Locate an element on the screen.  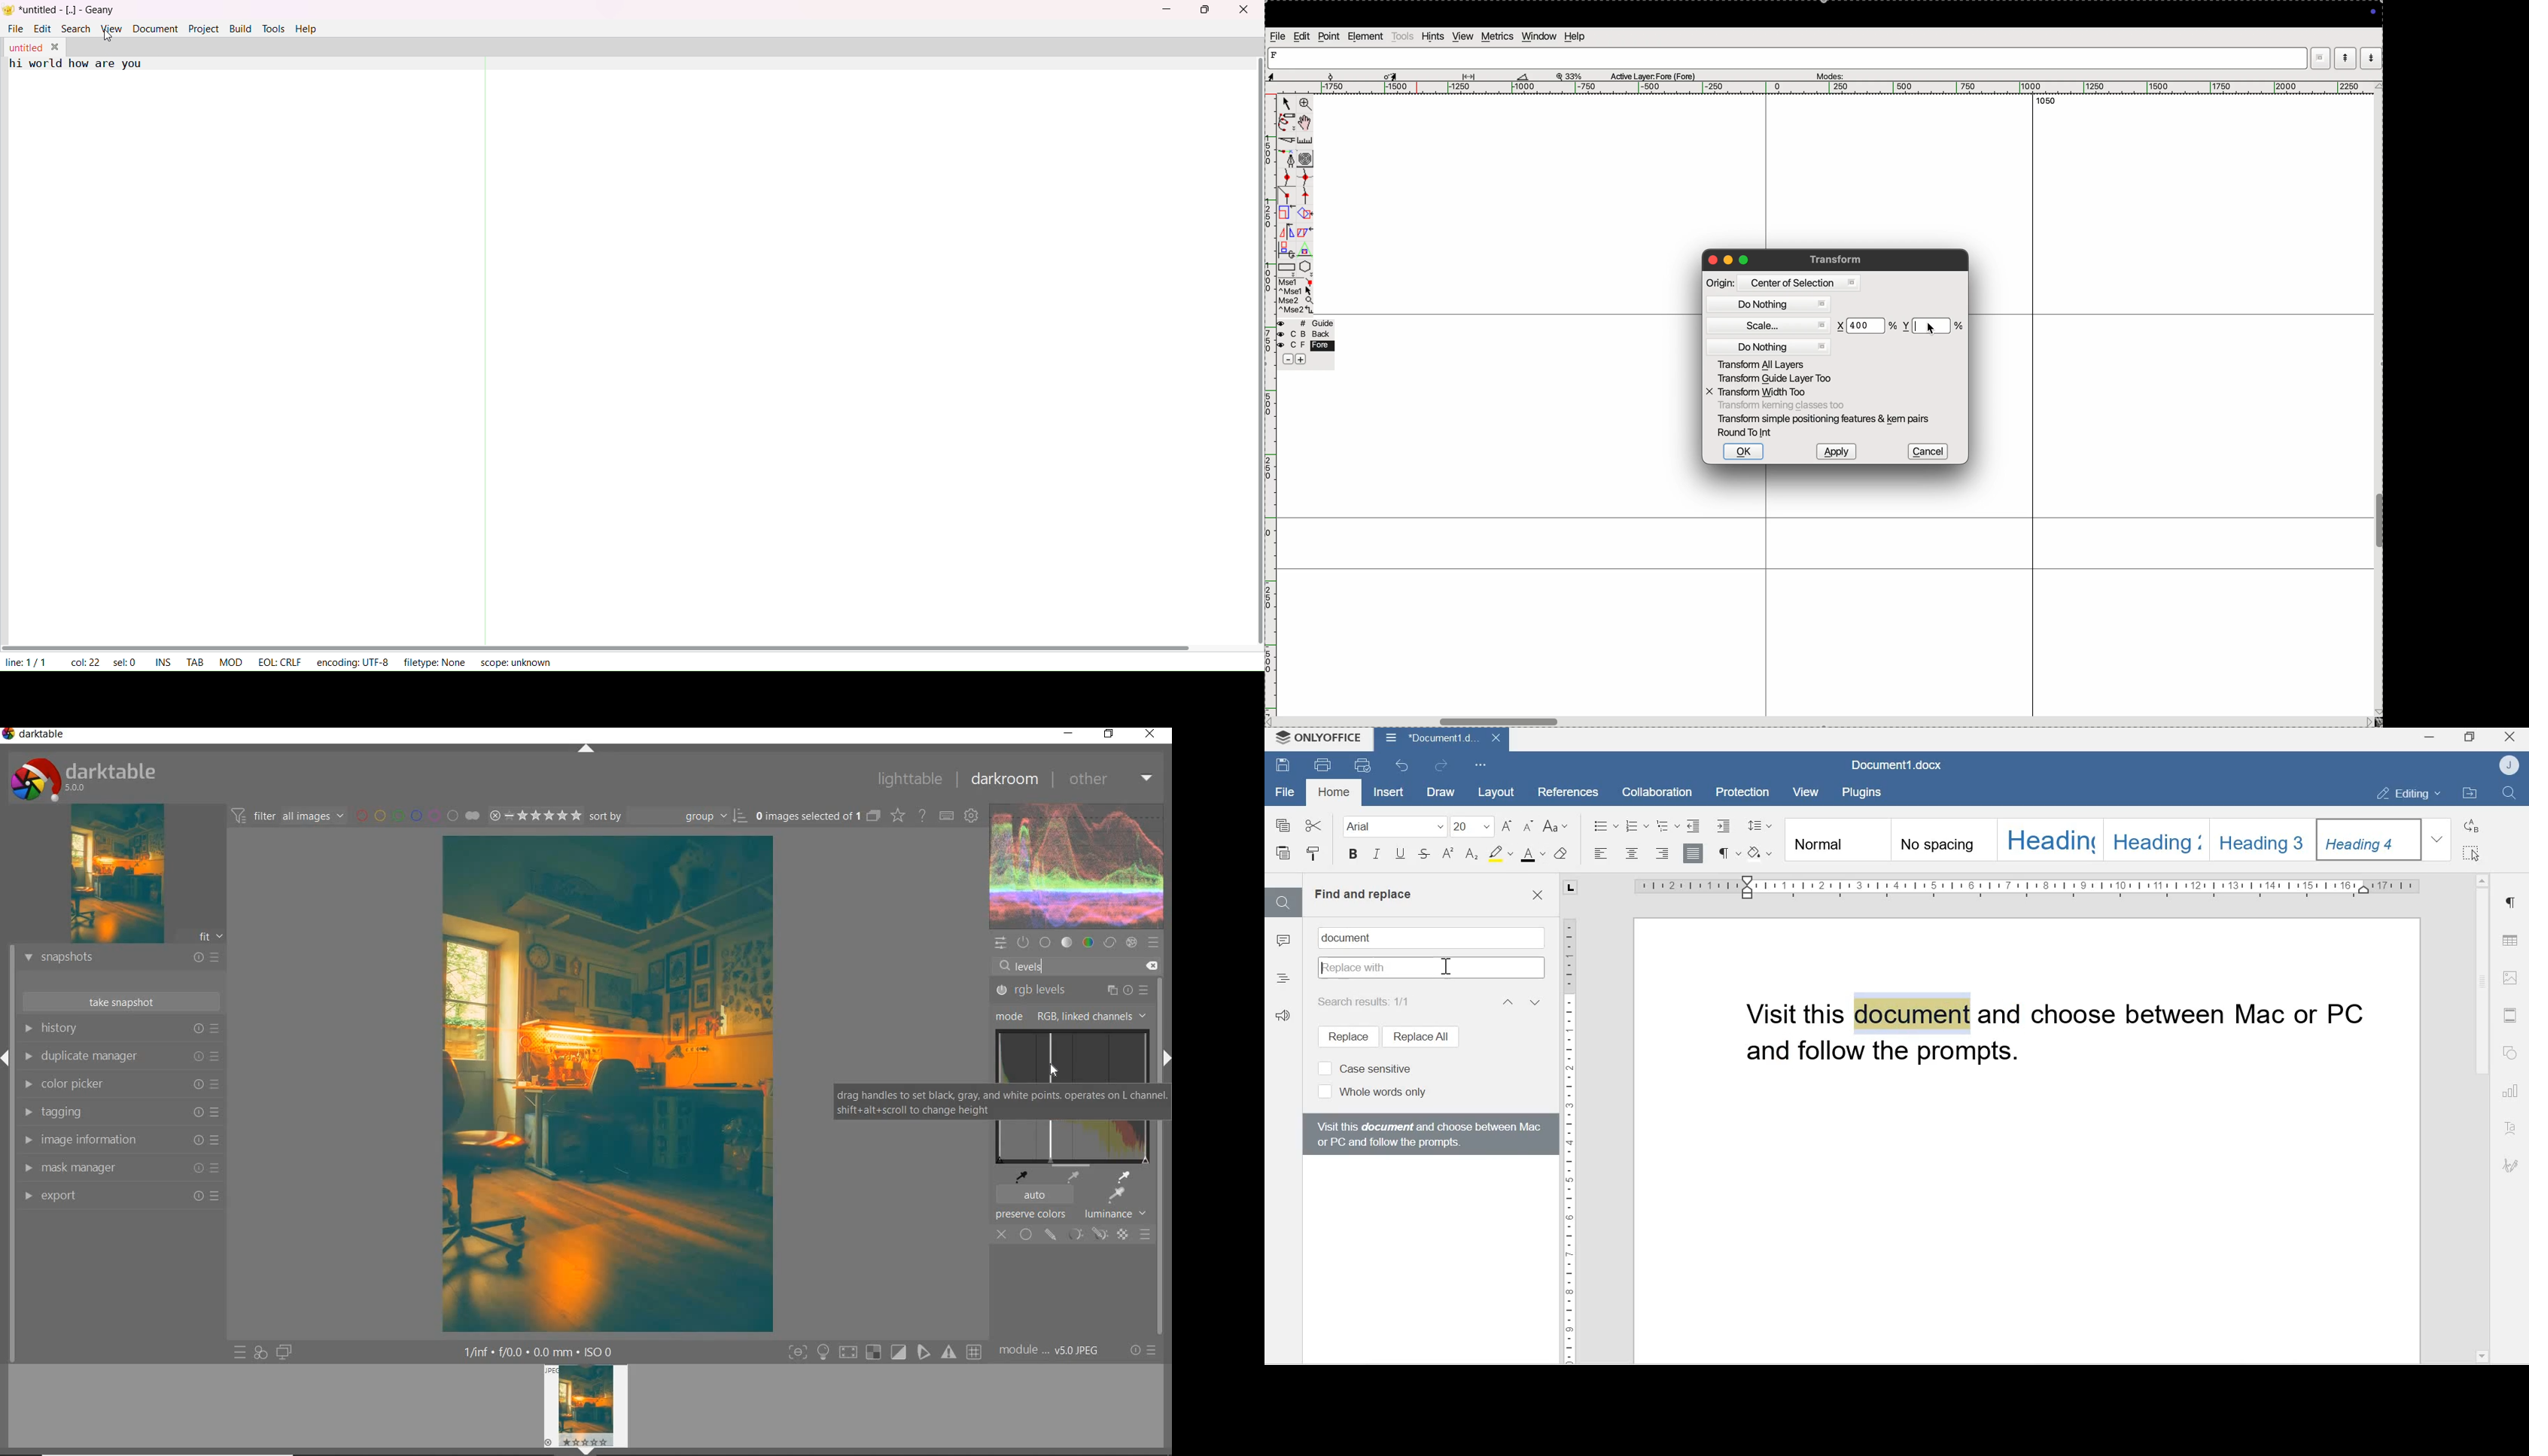
Table is located at coordinates (2511, 937).